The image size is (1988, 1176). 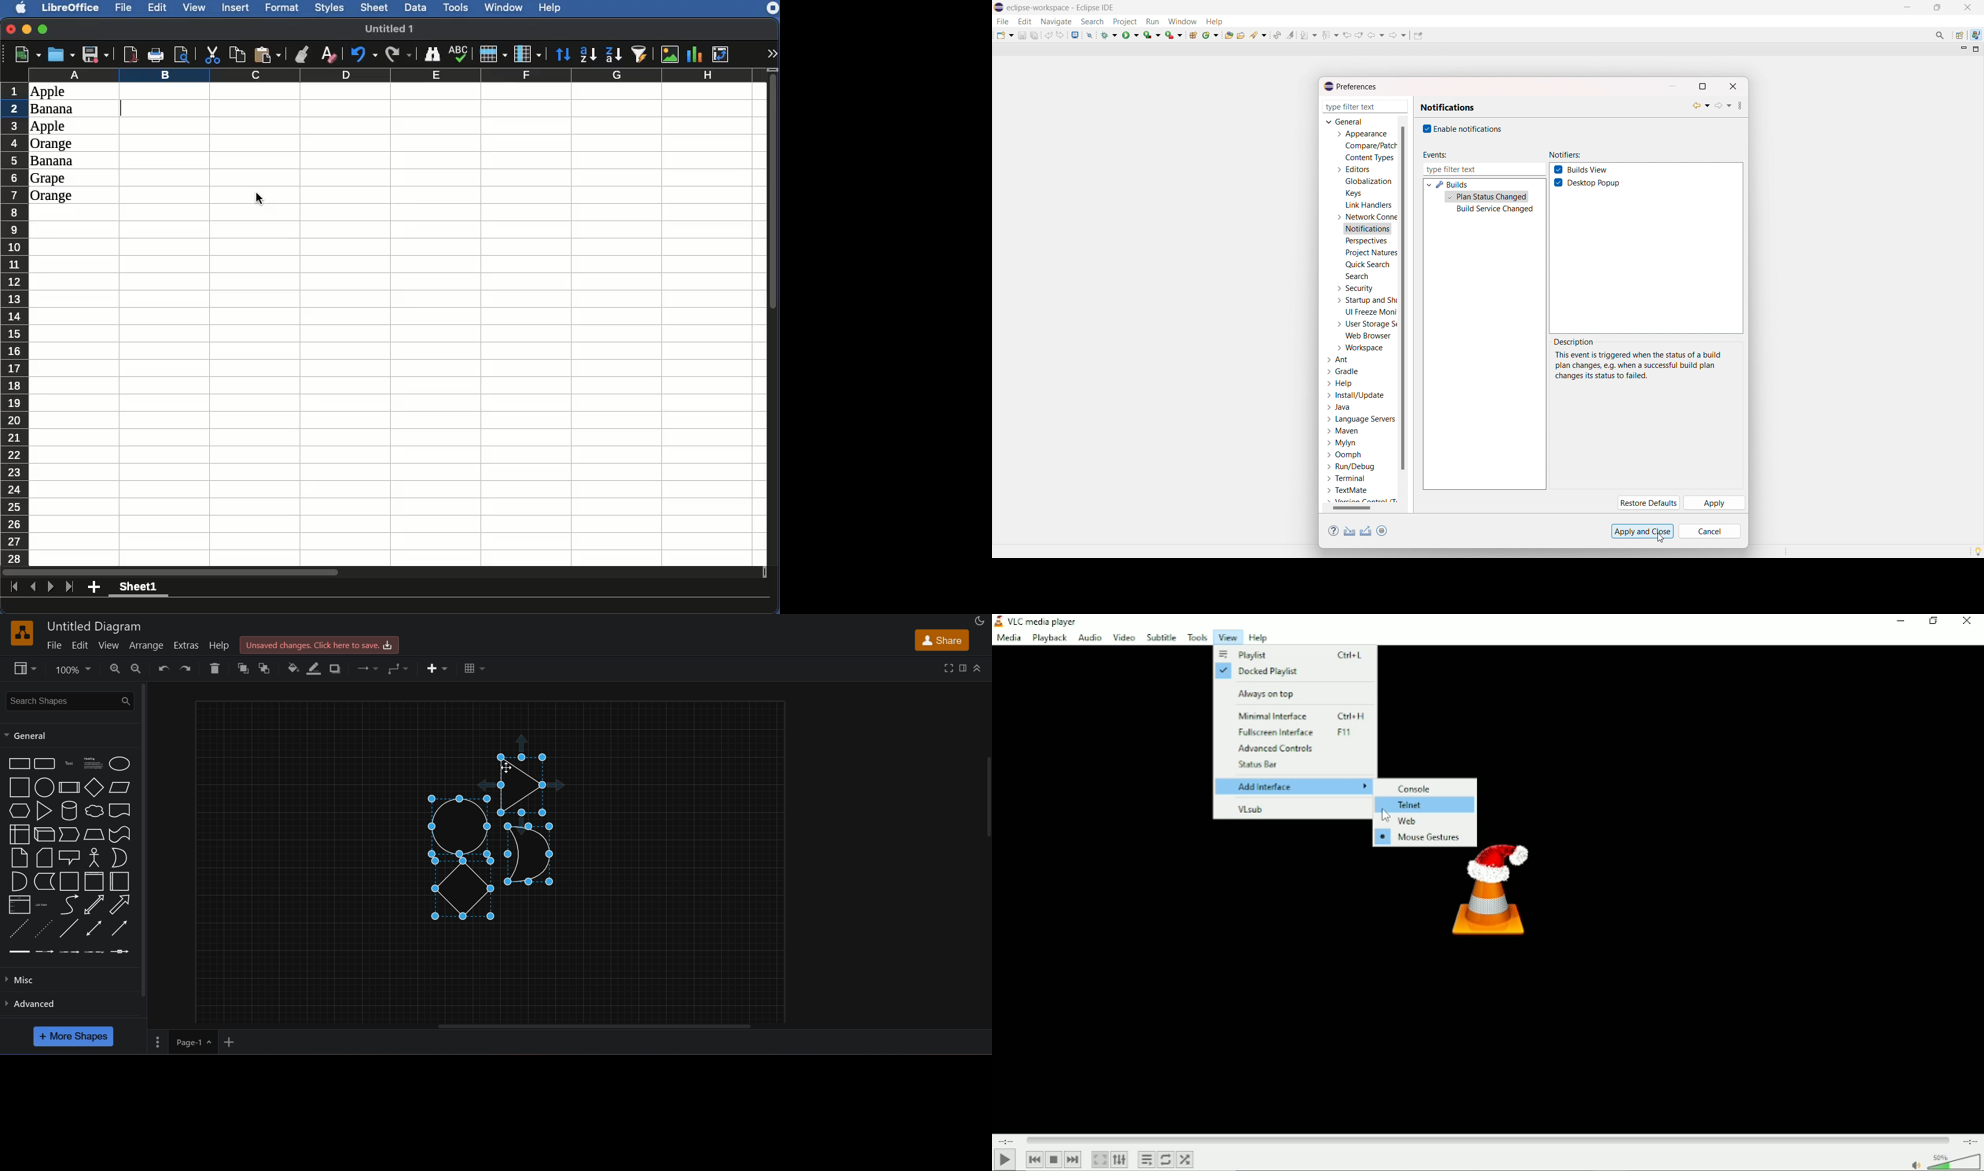 I want to click on network connections, so click(x=1365, y=216).